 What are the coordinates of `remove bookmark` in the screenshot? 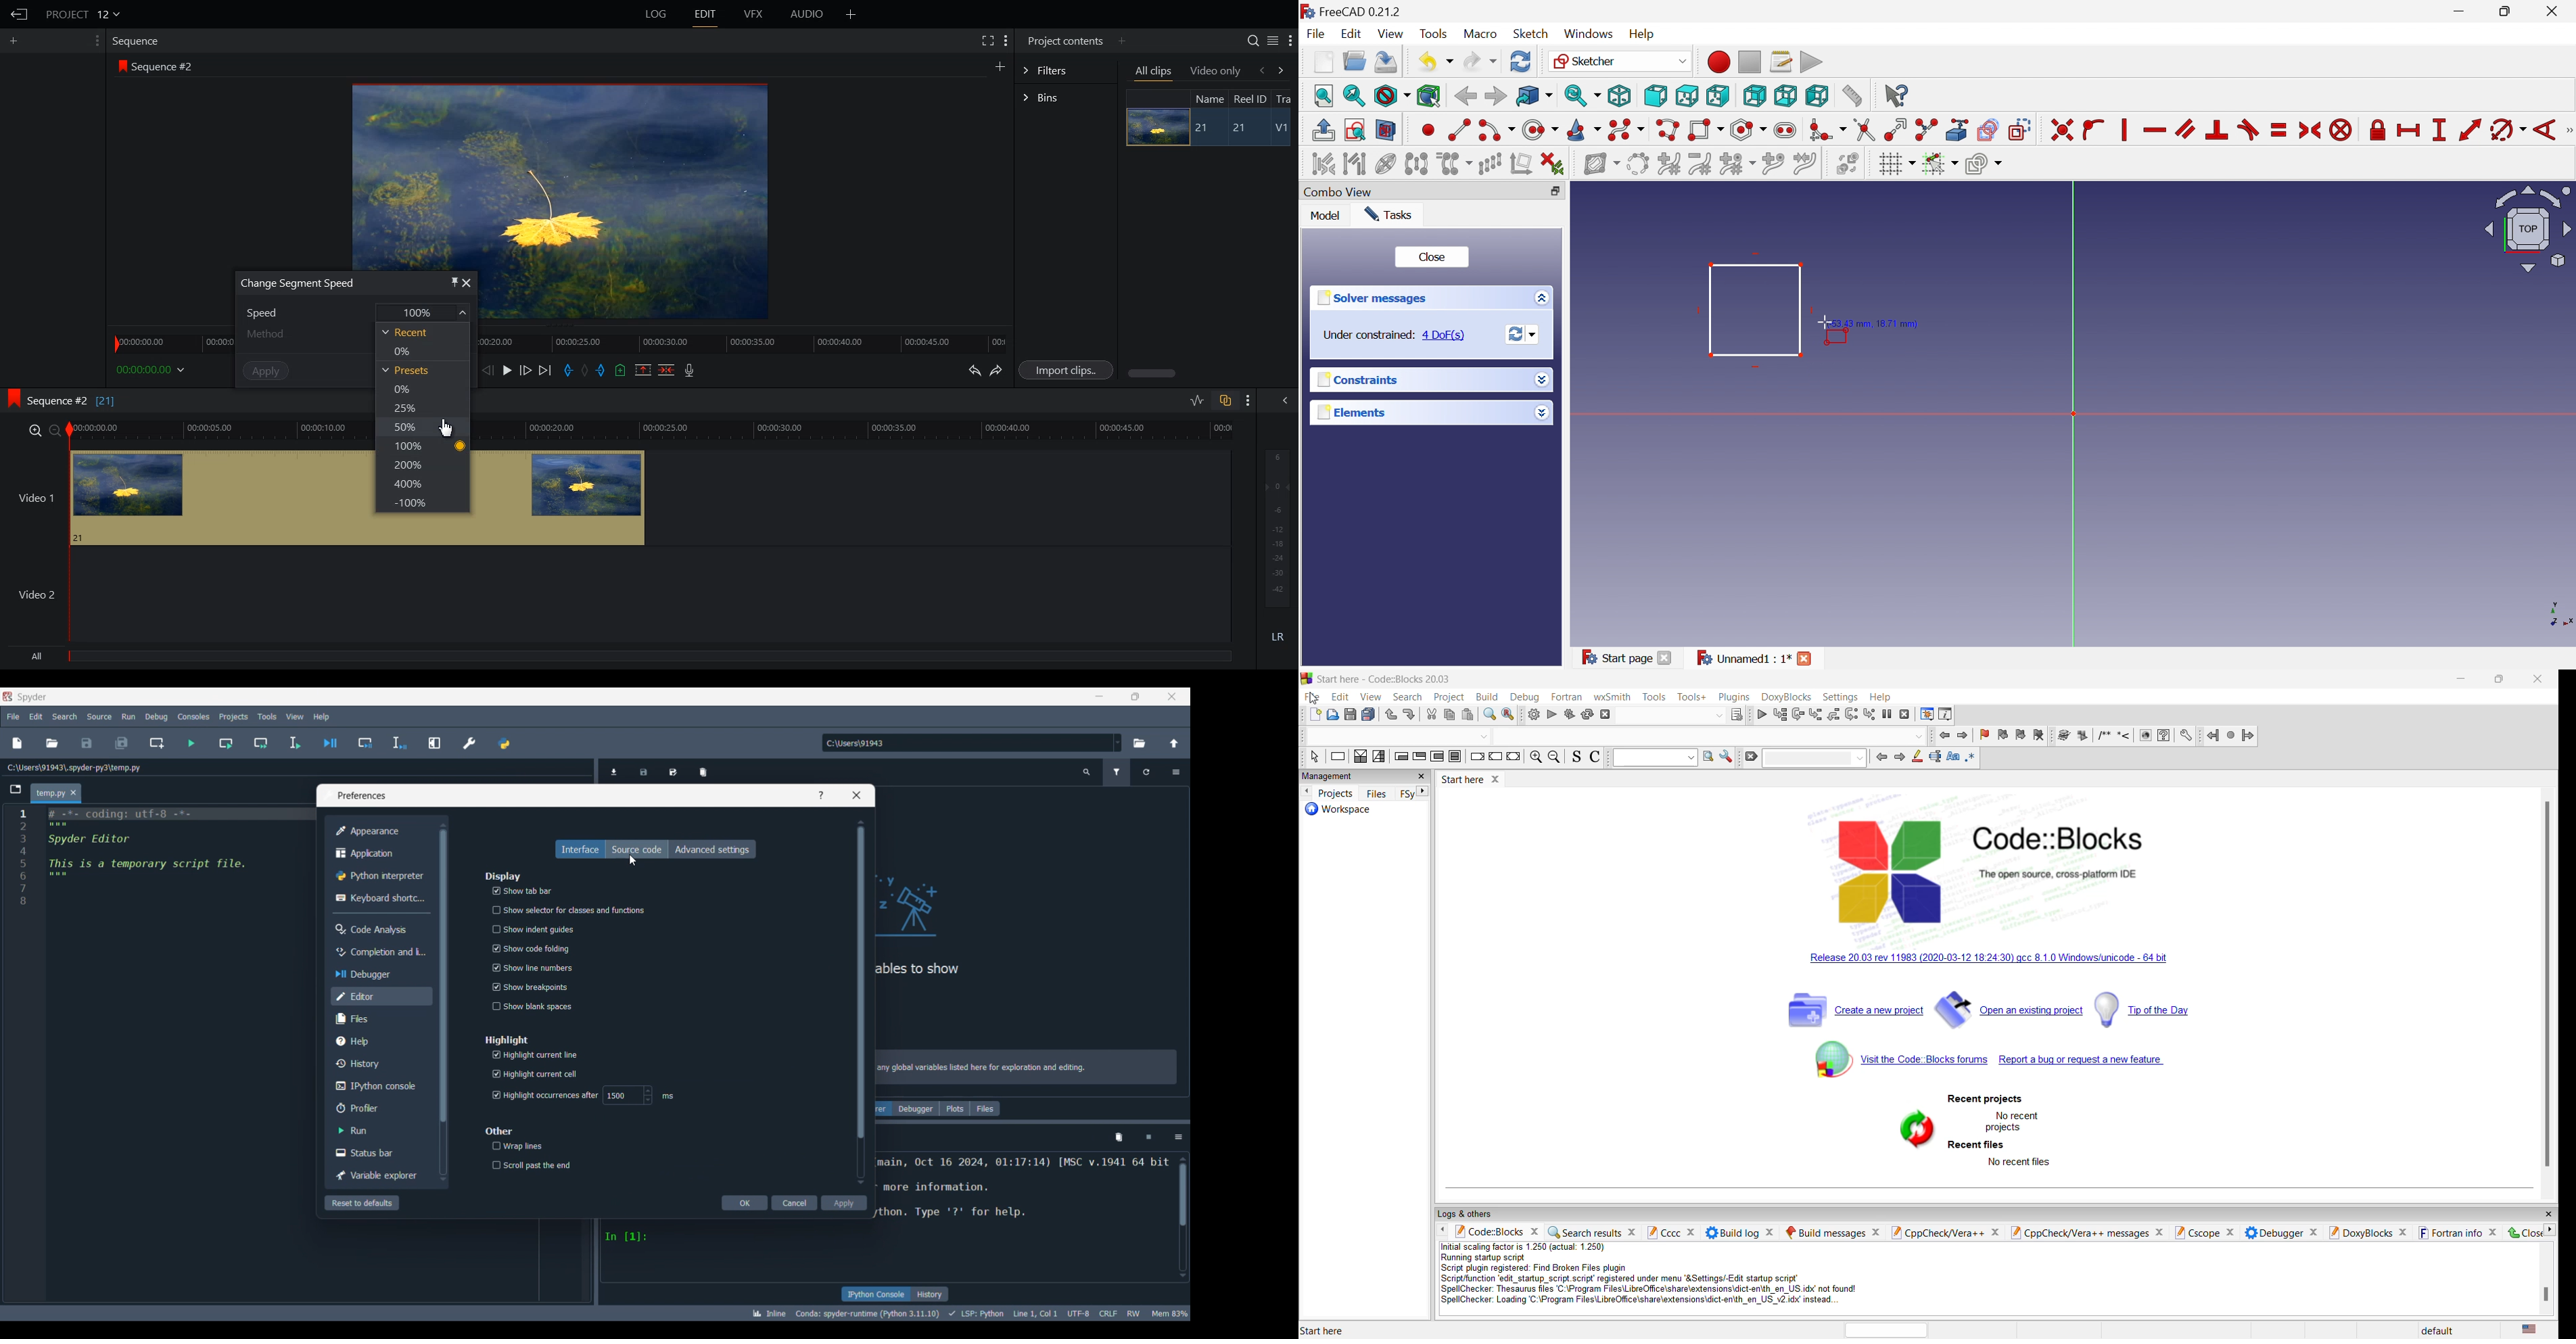 It's located at (2042, 736).